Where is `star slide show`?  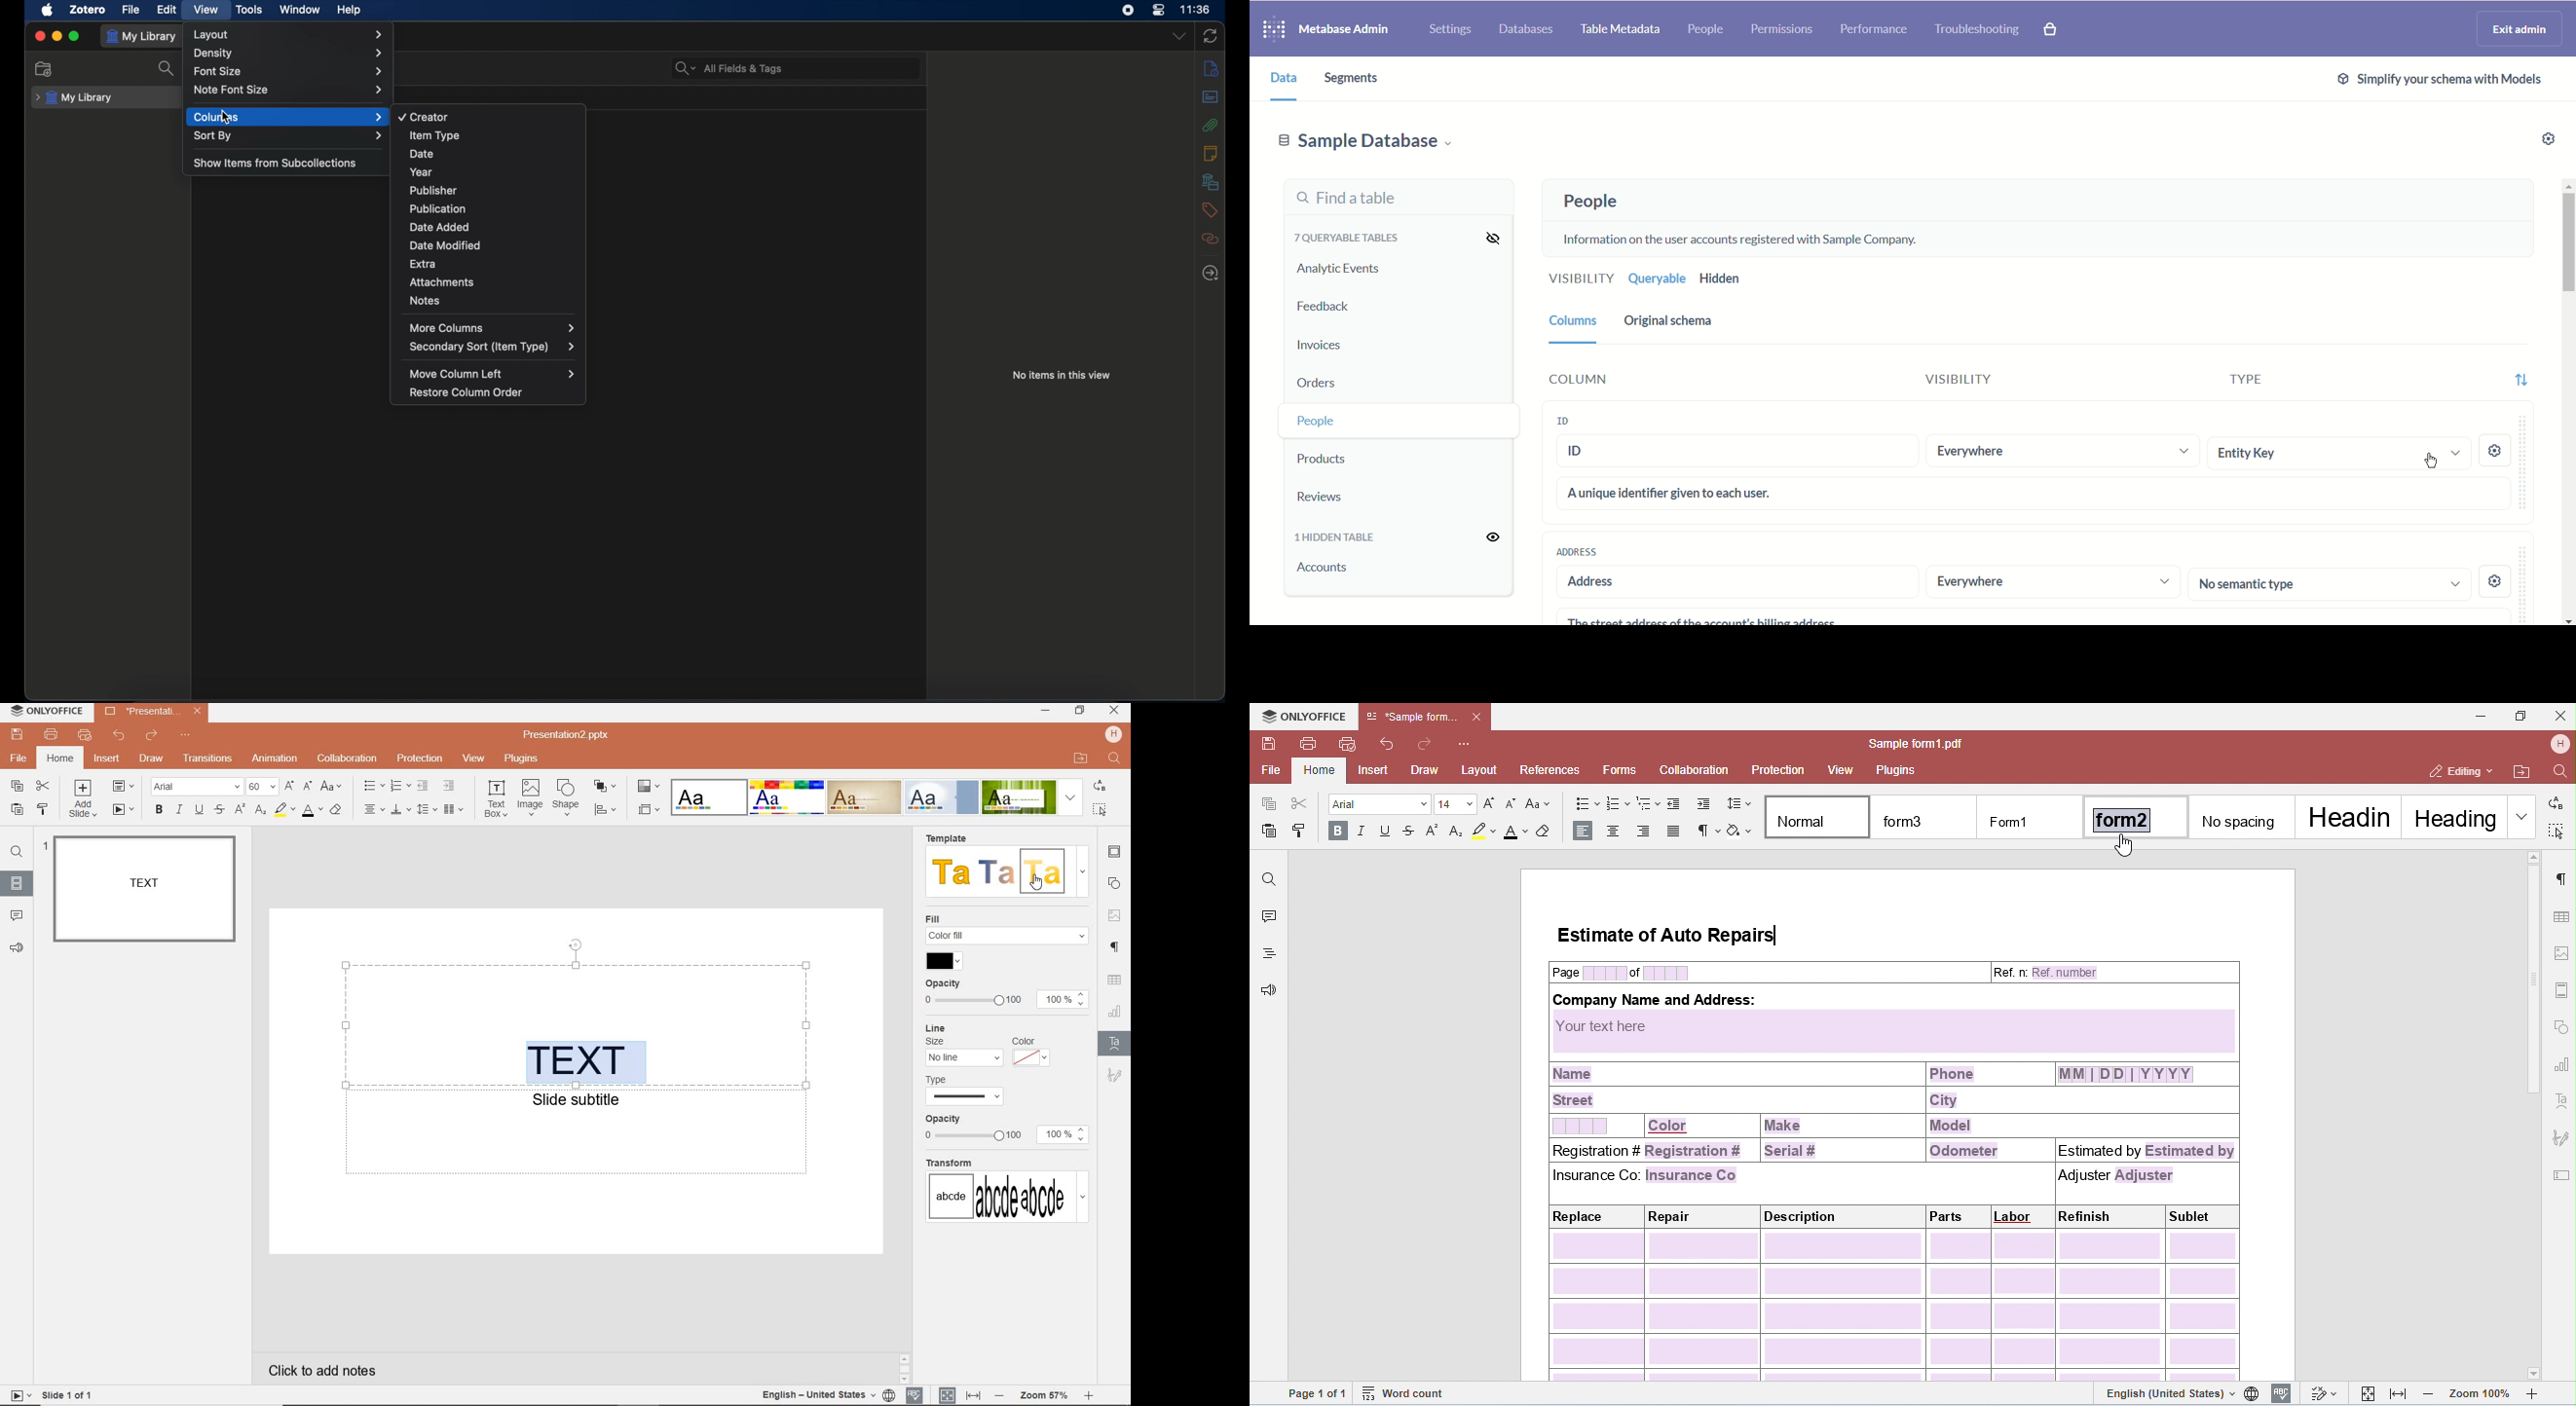
star slide show is located at coordinates (18, 1395).